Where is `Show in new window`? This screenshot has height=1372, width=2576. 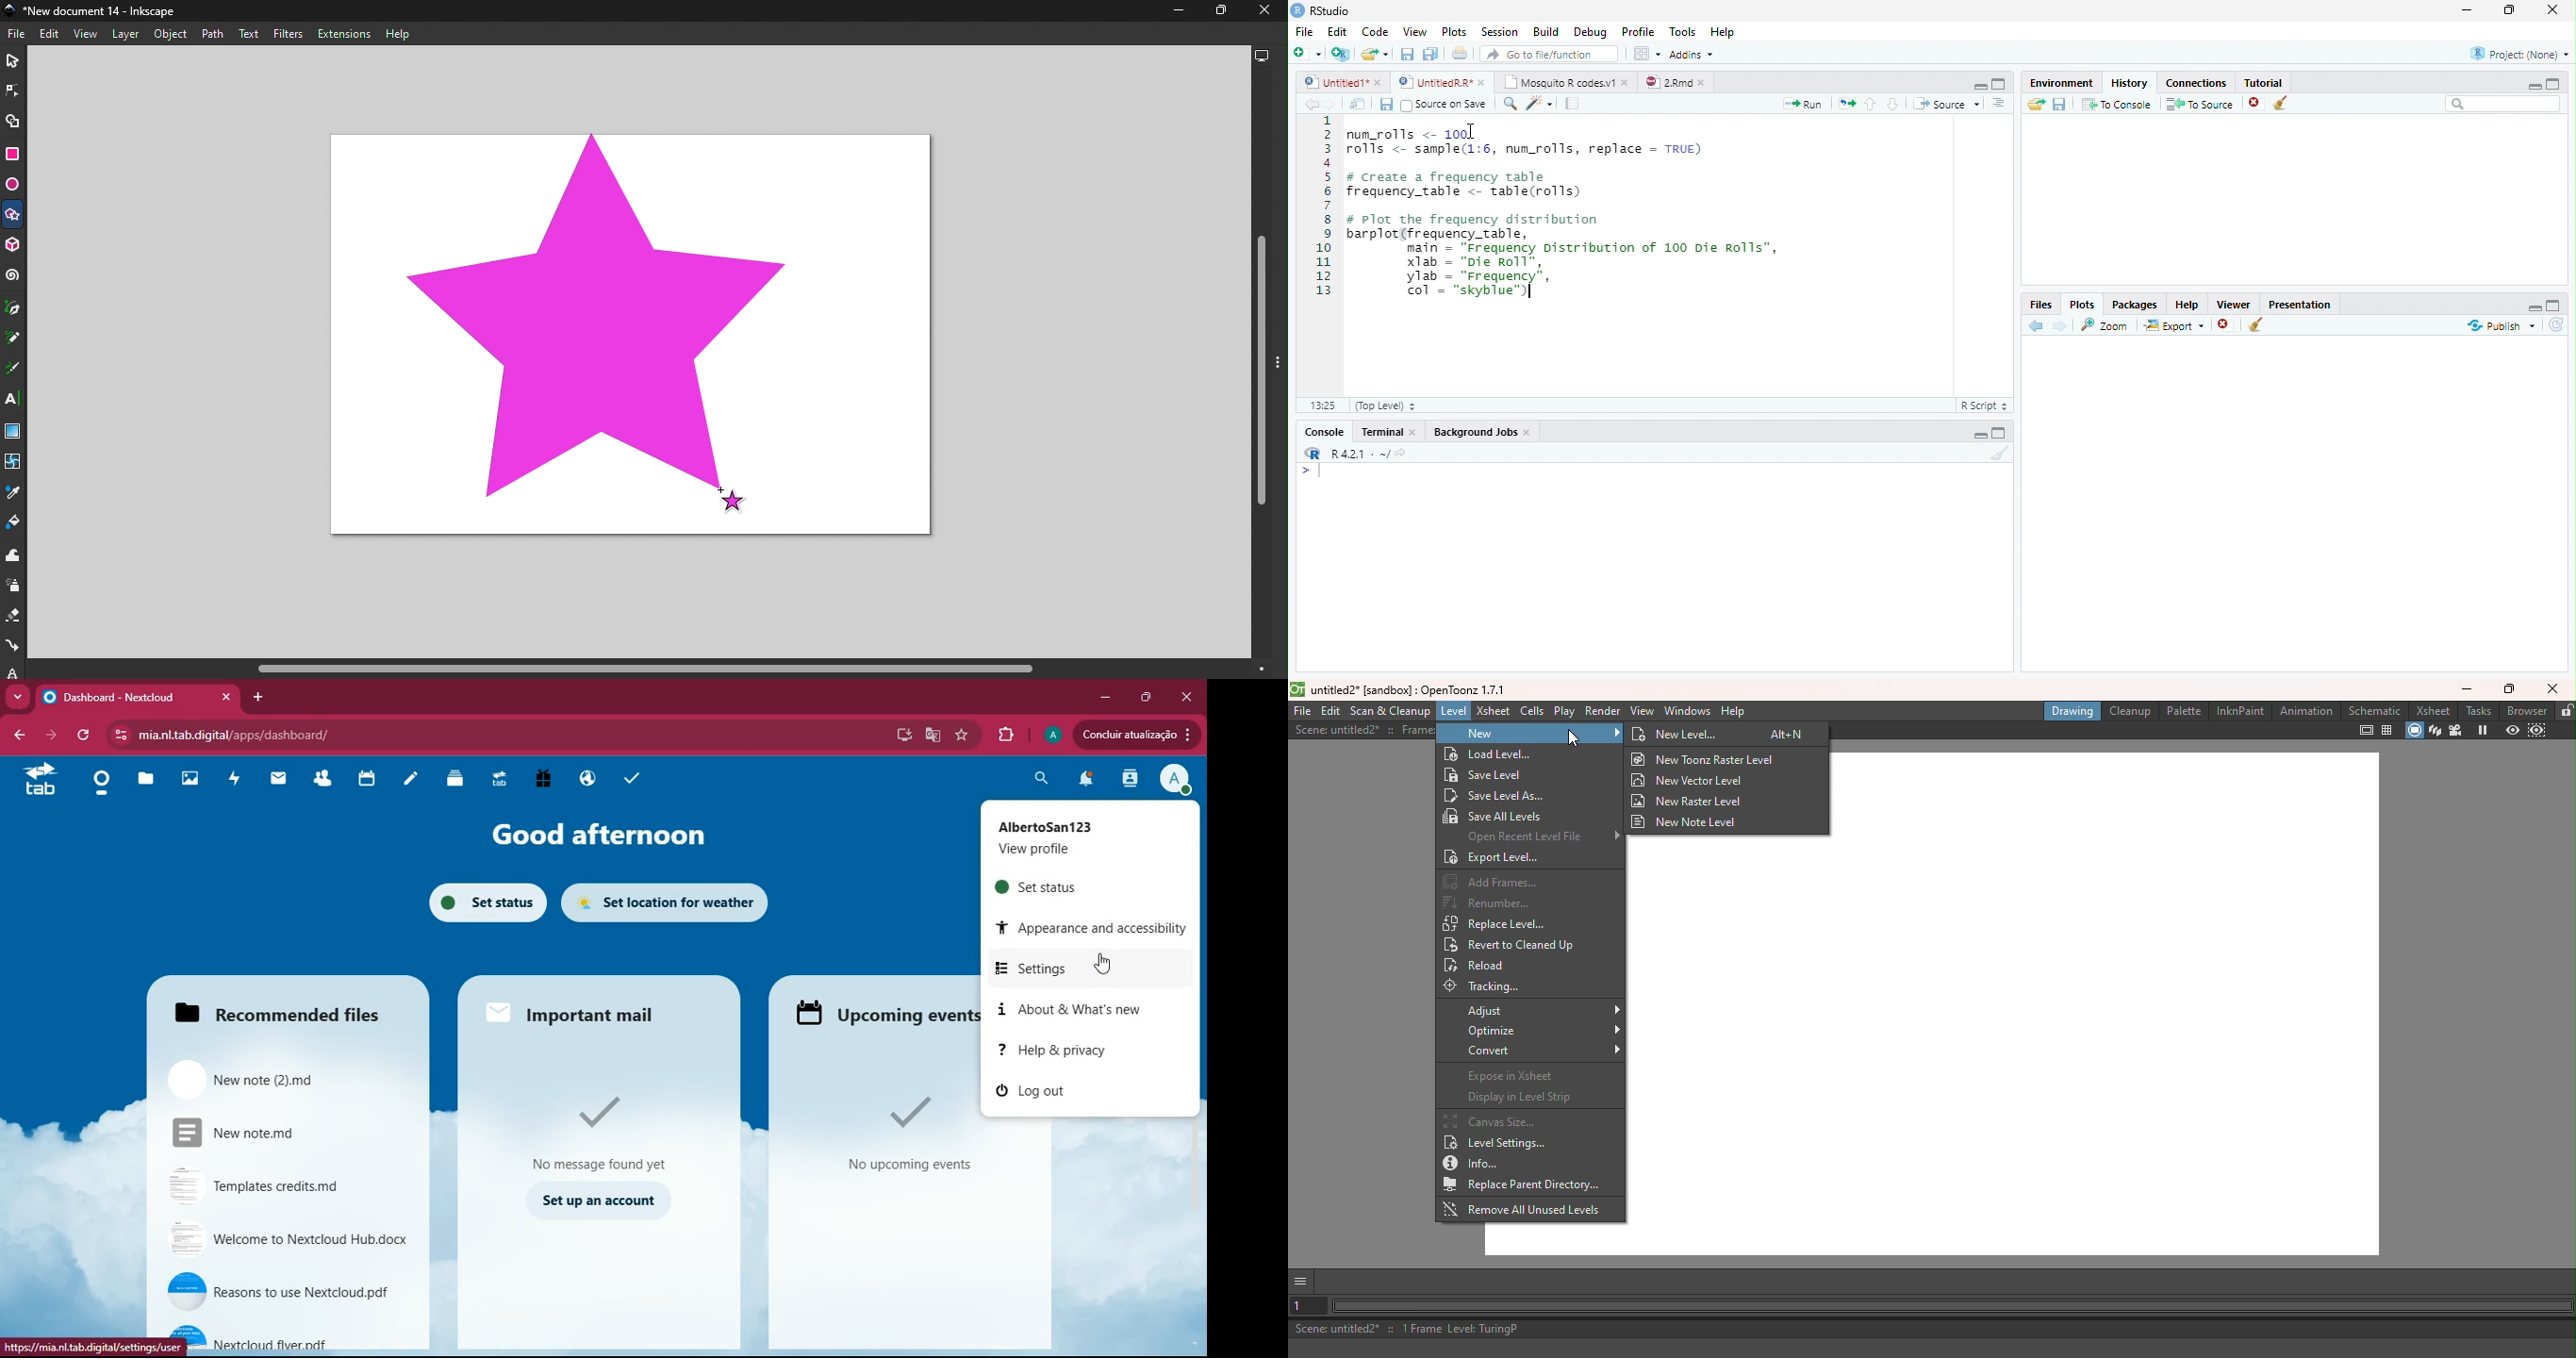
Show in new window is located at coordinates (1360, 104).